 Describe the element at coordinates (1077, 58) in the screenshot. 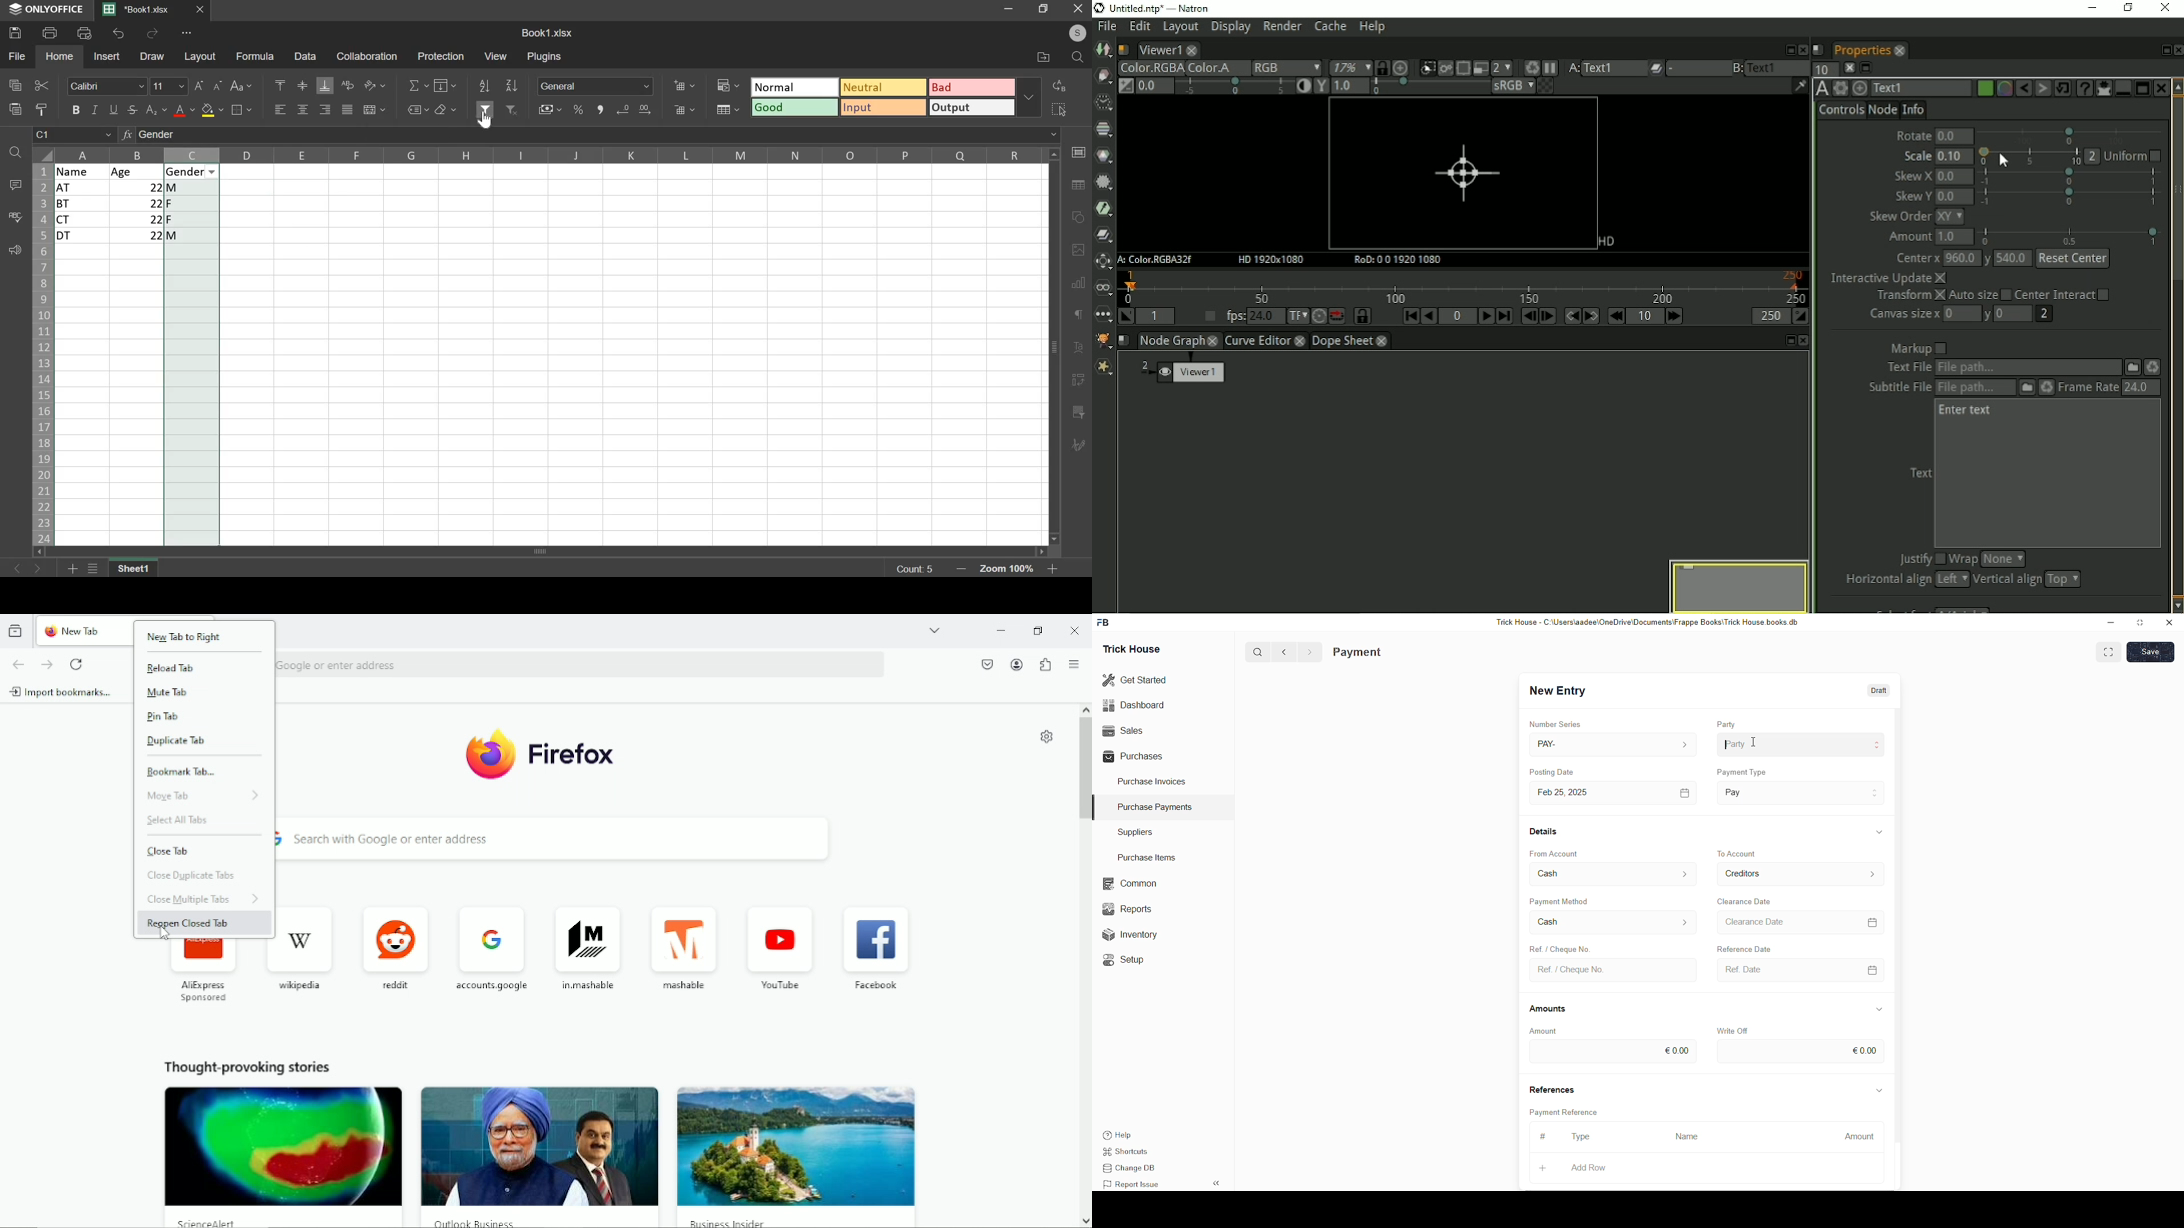

I see `find` at that location.